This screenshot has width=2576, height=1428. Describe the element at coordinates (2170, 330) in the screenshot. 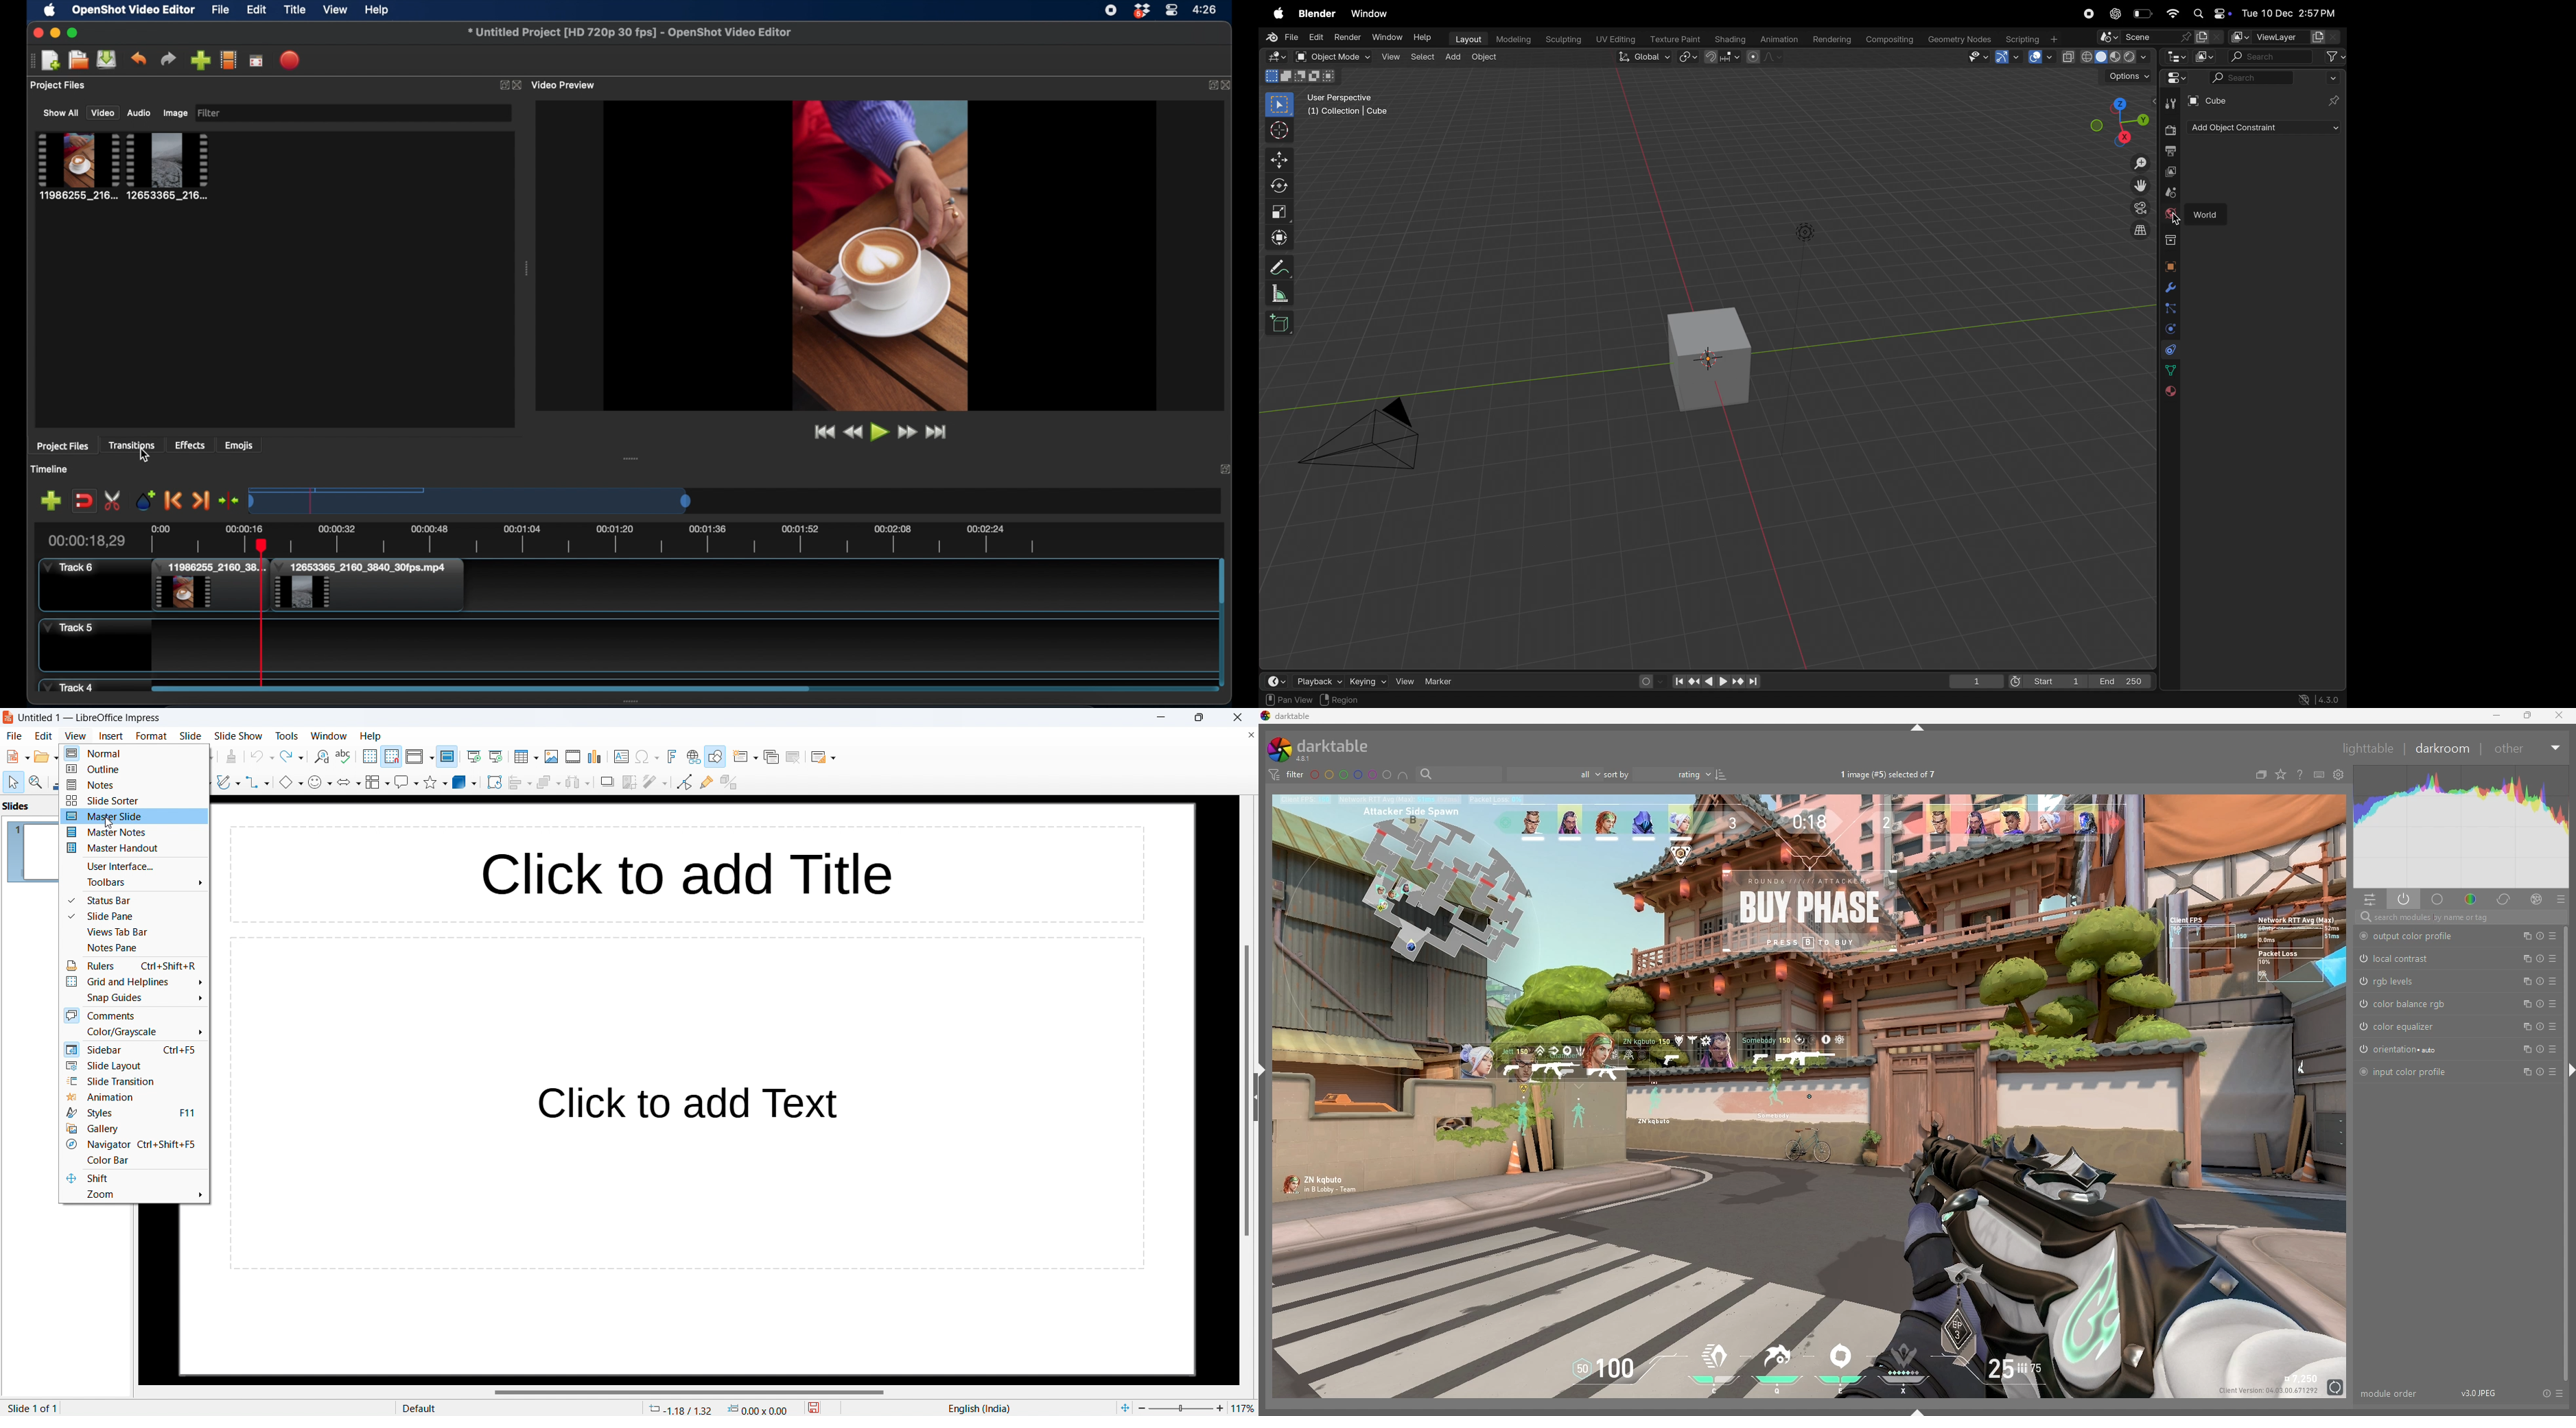

I see `physics constraints` at that location.